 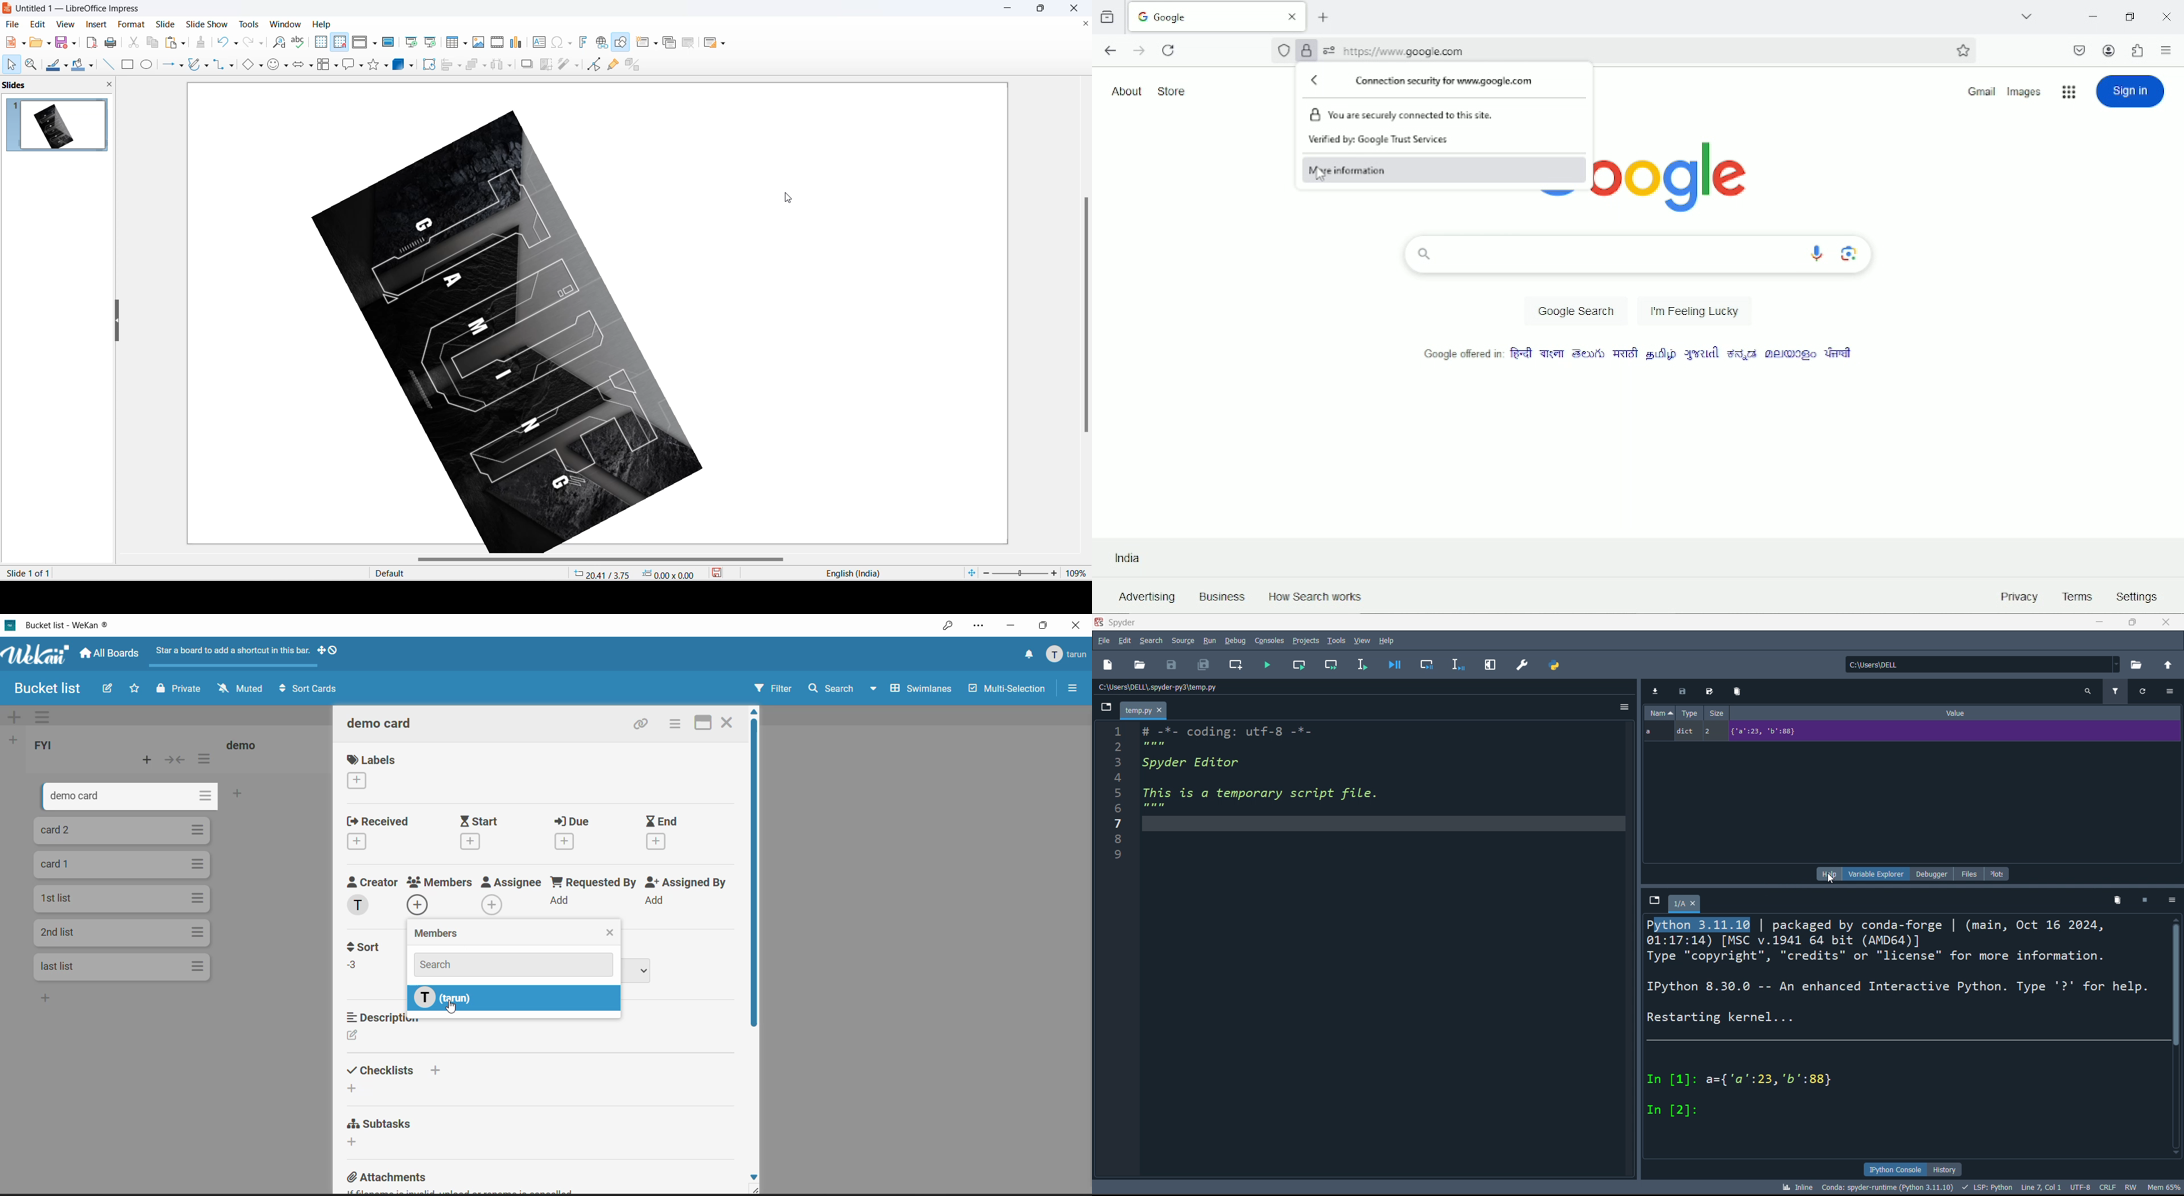 What do you see at coordinates (1687, 905) in the screenshot?
I see `1/A tab` at bounding box center [1687, 905].